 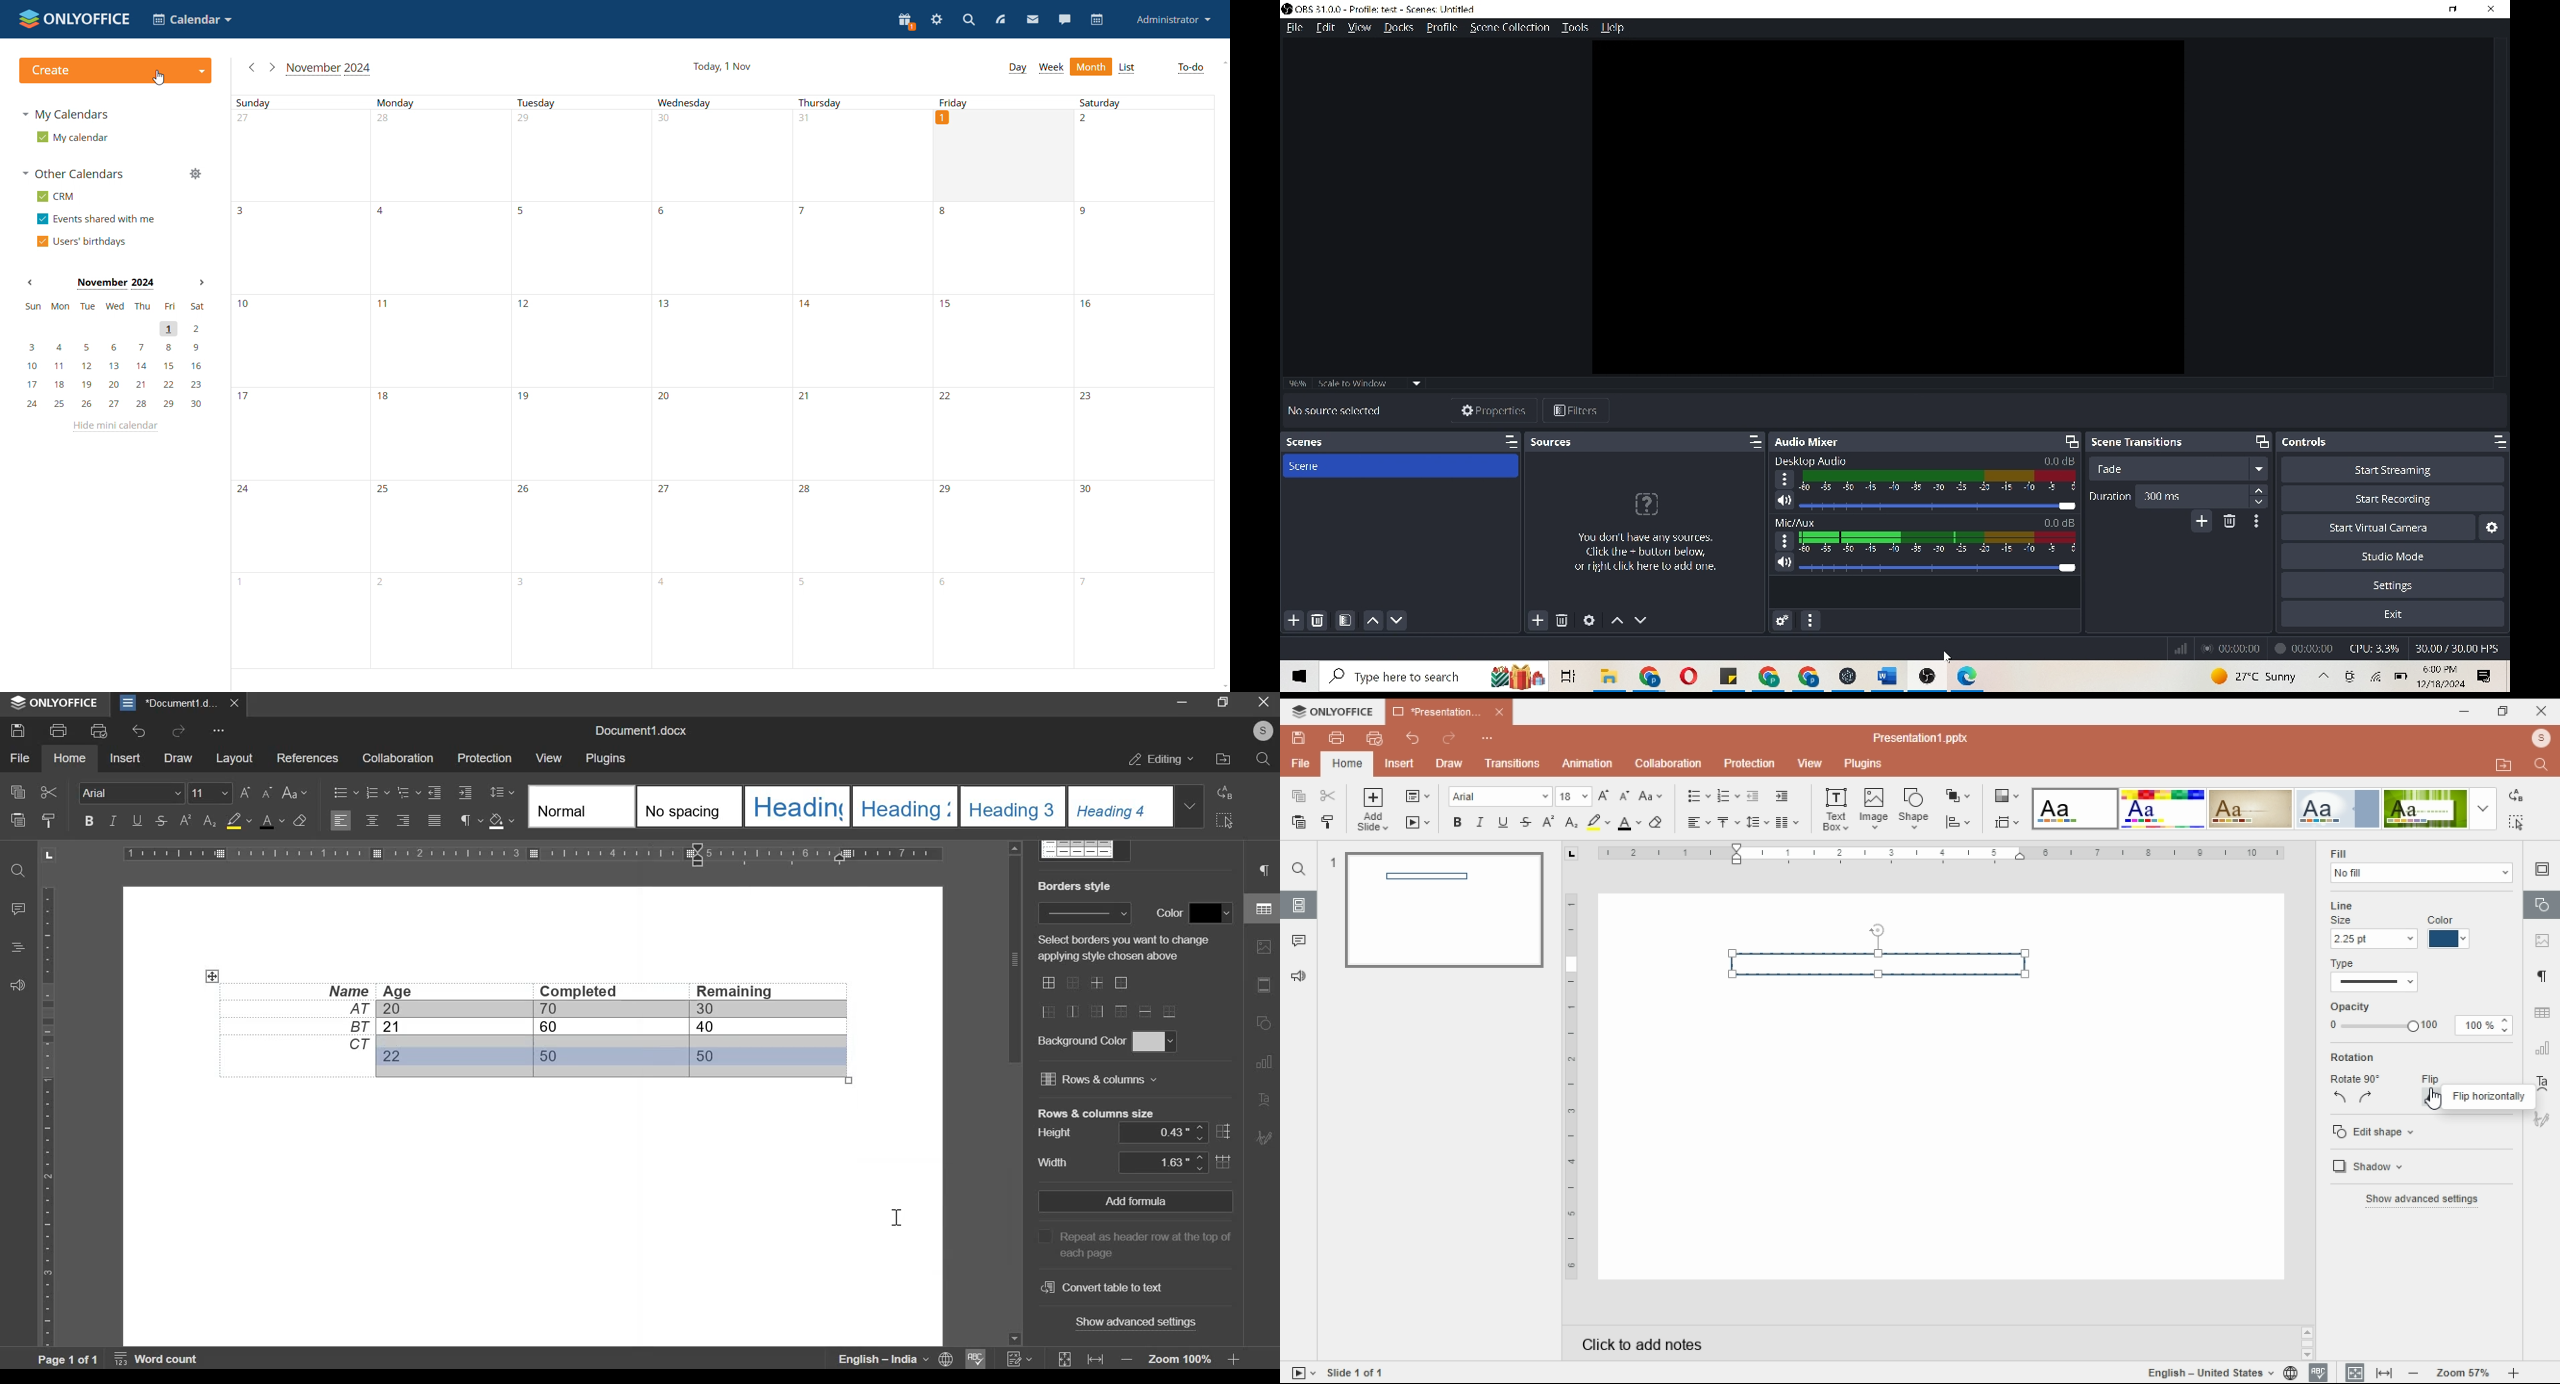 What do you see at coordinates (1573, 796) in the screenshot?
I see `font size` at bounding box center [1573, 796].